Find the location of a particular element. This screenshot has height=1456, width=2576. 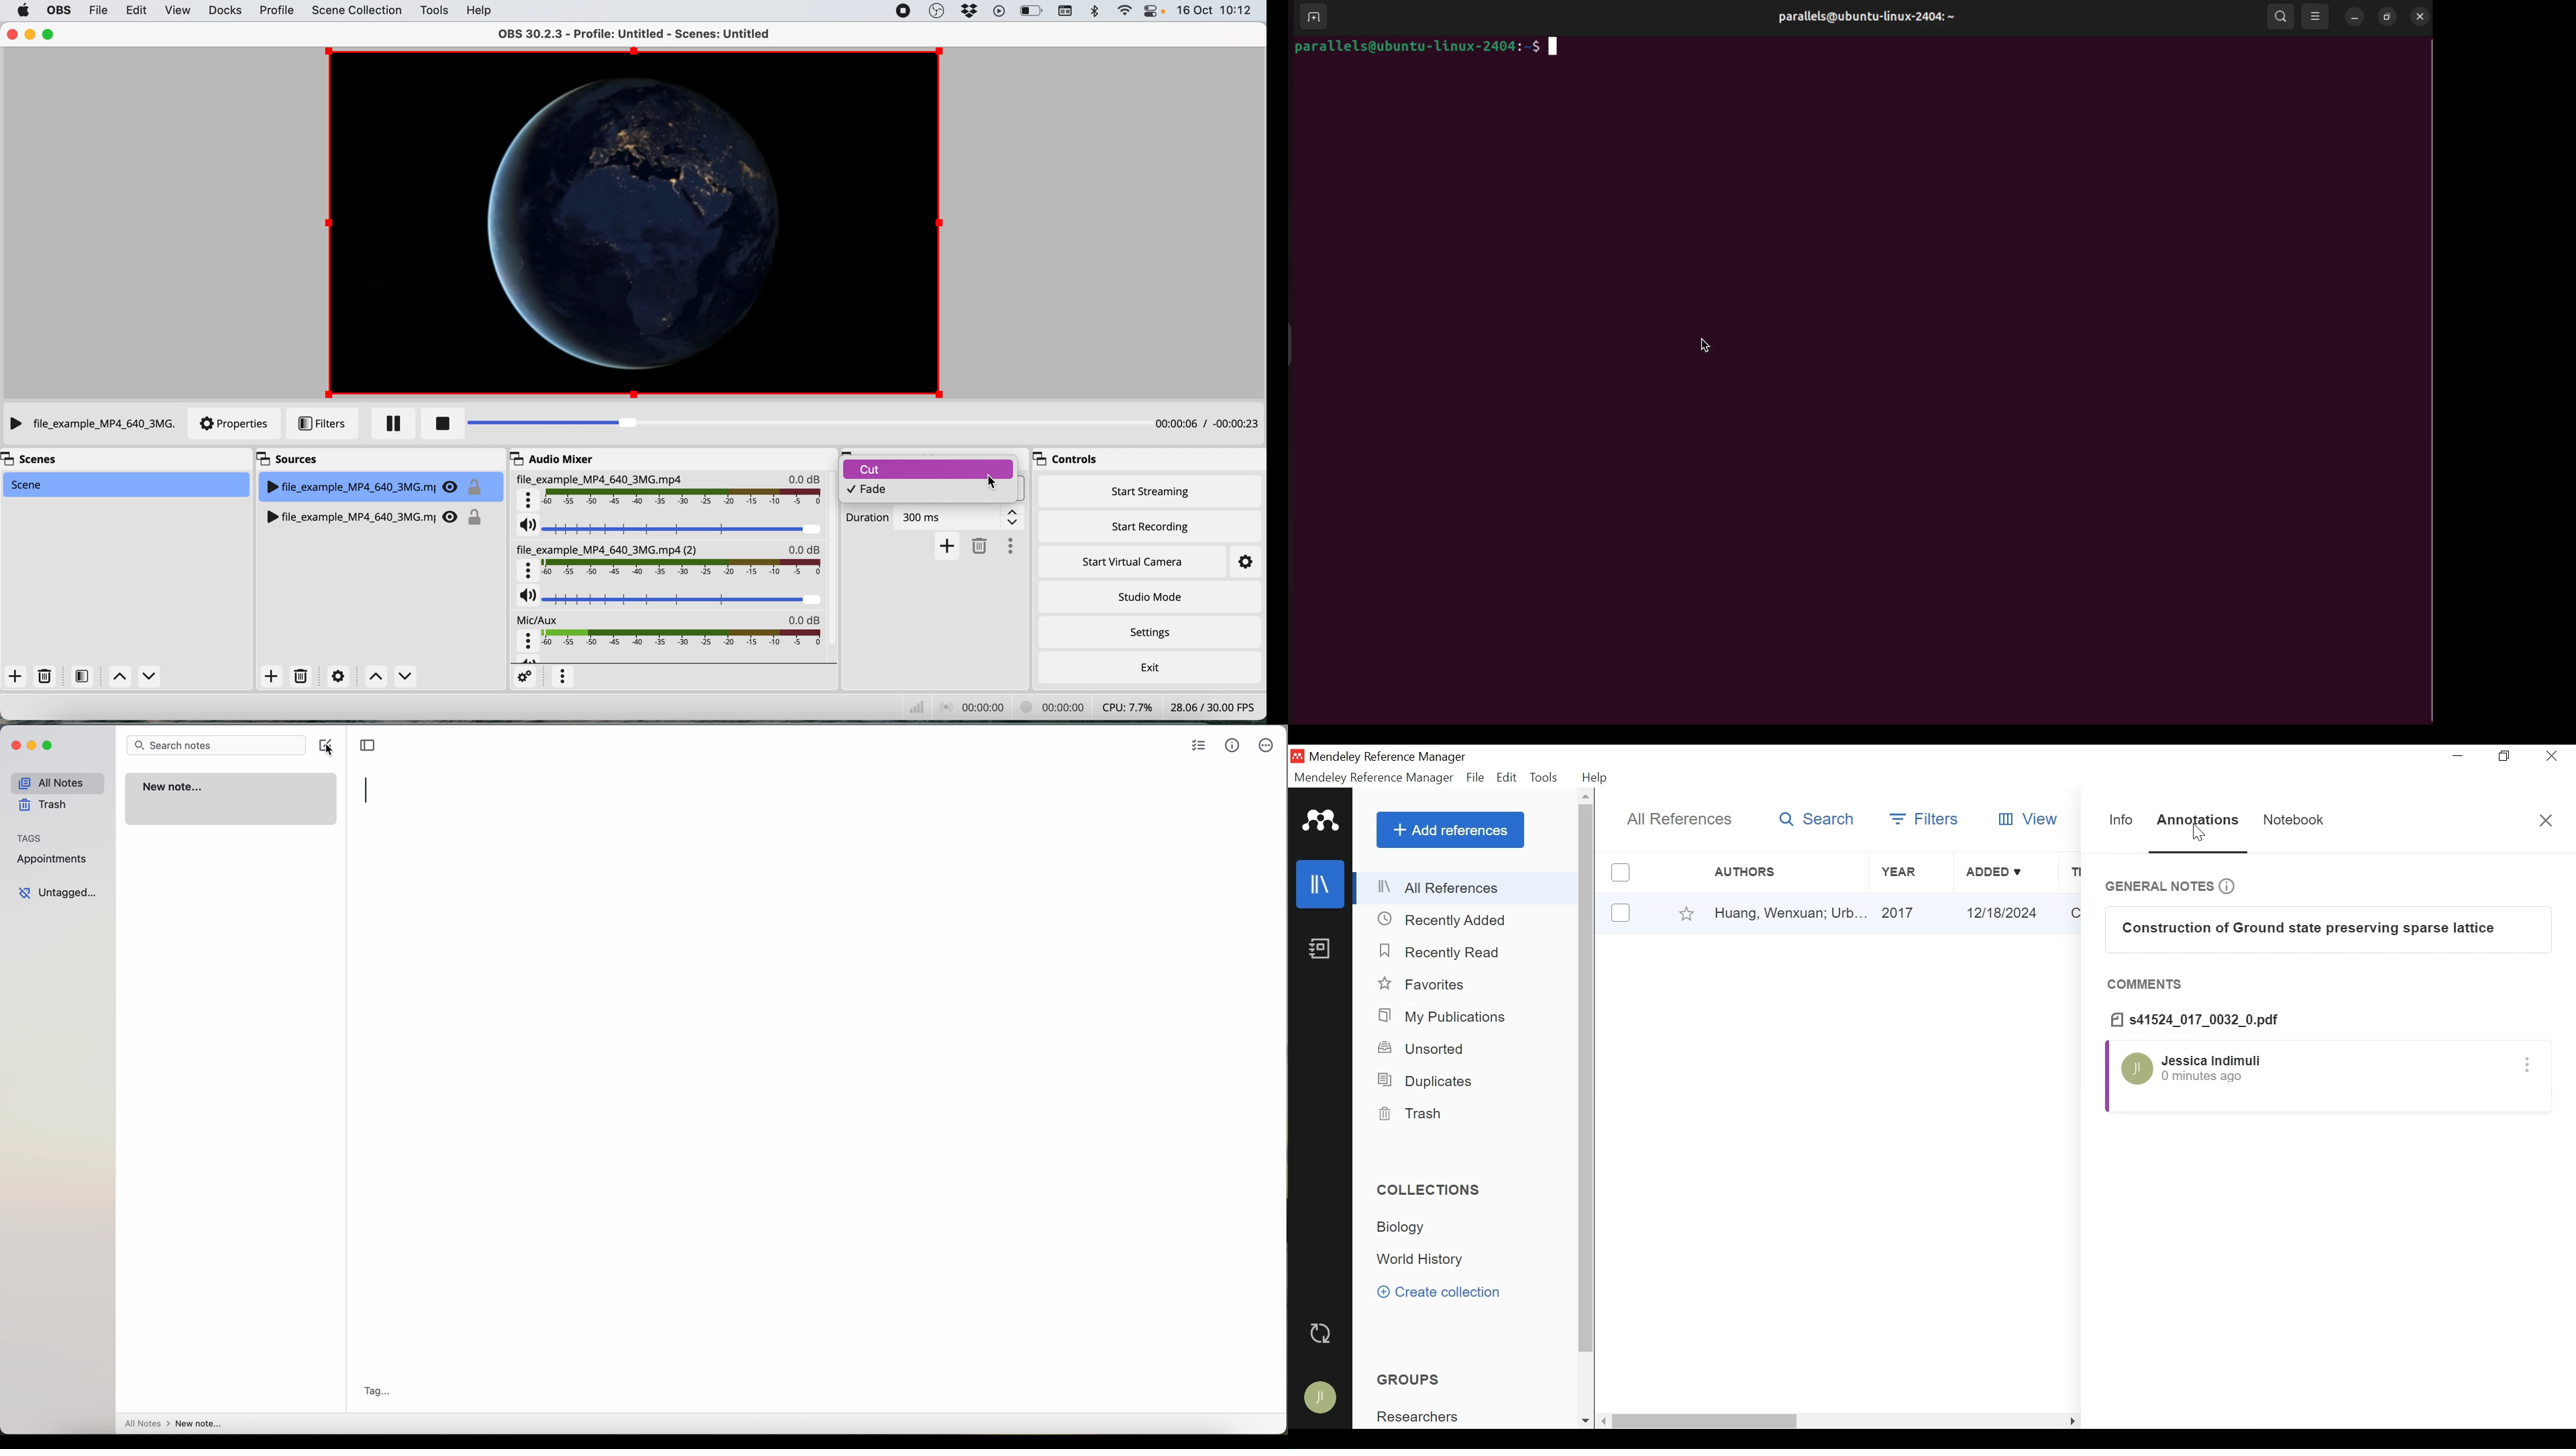

28.06 /30.00 FPS is located at coordinates (1213, 707).